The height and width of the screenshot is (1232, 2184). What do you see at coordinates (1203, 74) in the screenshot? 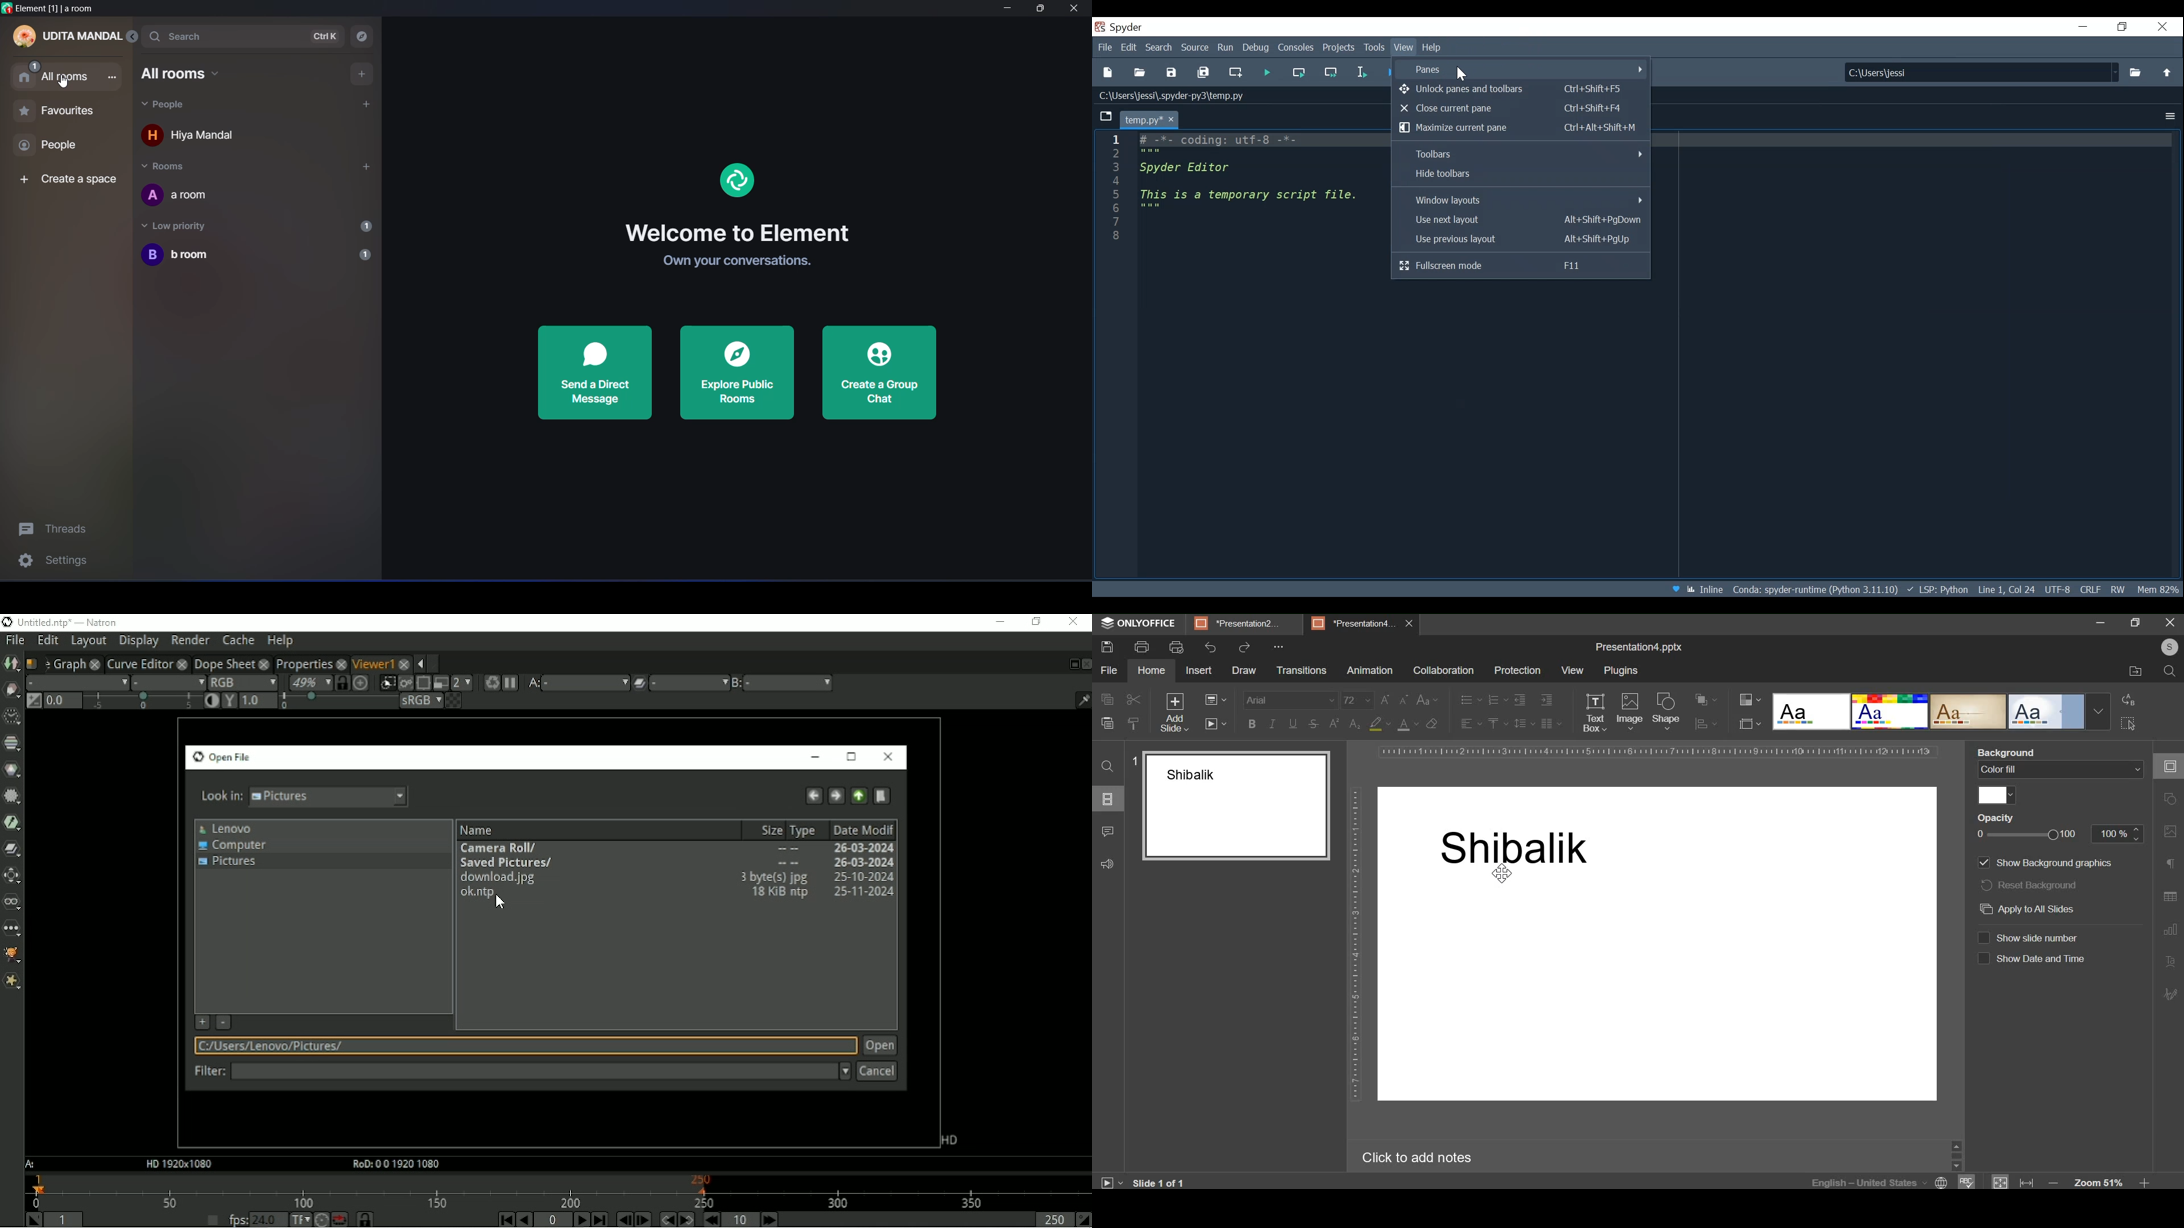
I see `Save All current file` at bounding box center [1203, 74].